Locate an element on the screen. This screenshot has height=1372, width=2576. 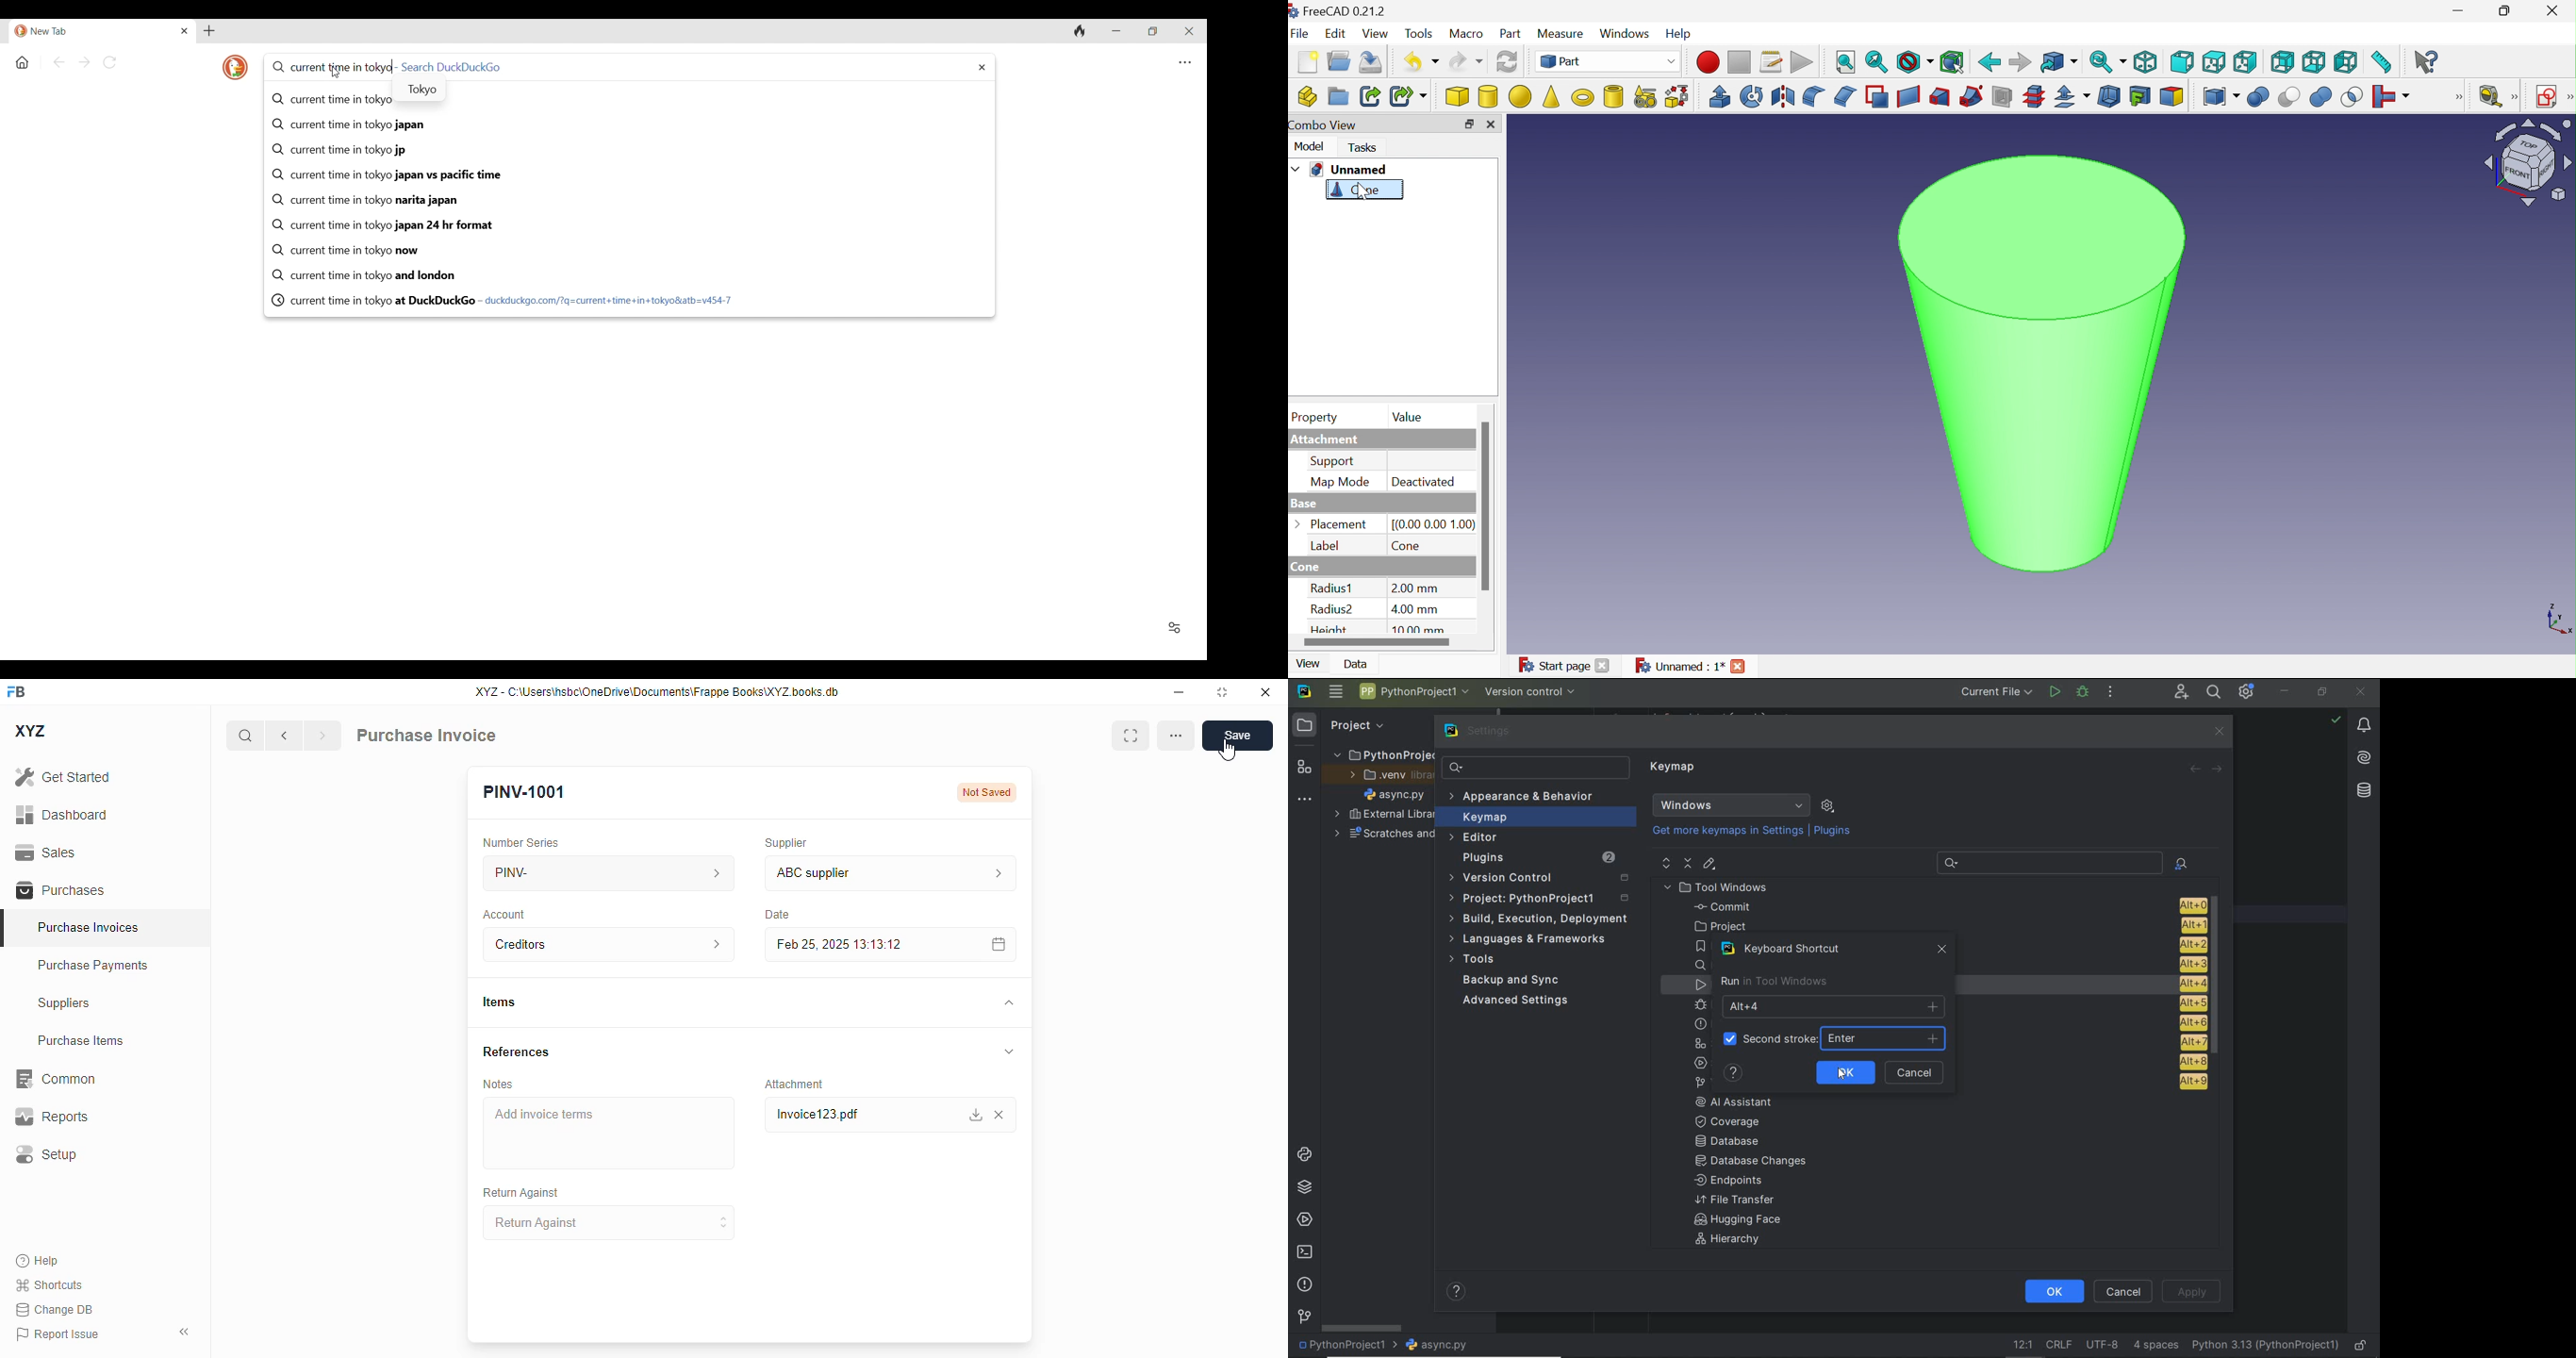
4.00 mm is located at coordinates (1416, 609).